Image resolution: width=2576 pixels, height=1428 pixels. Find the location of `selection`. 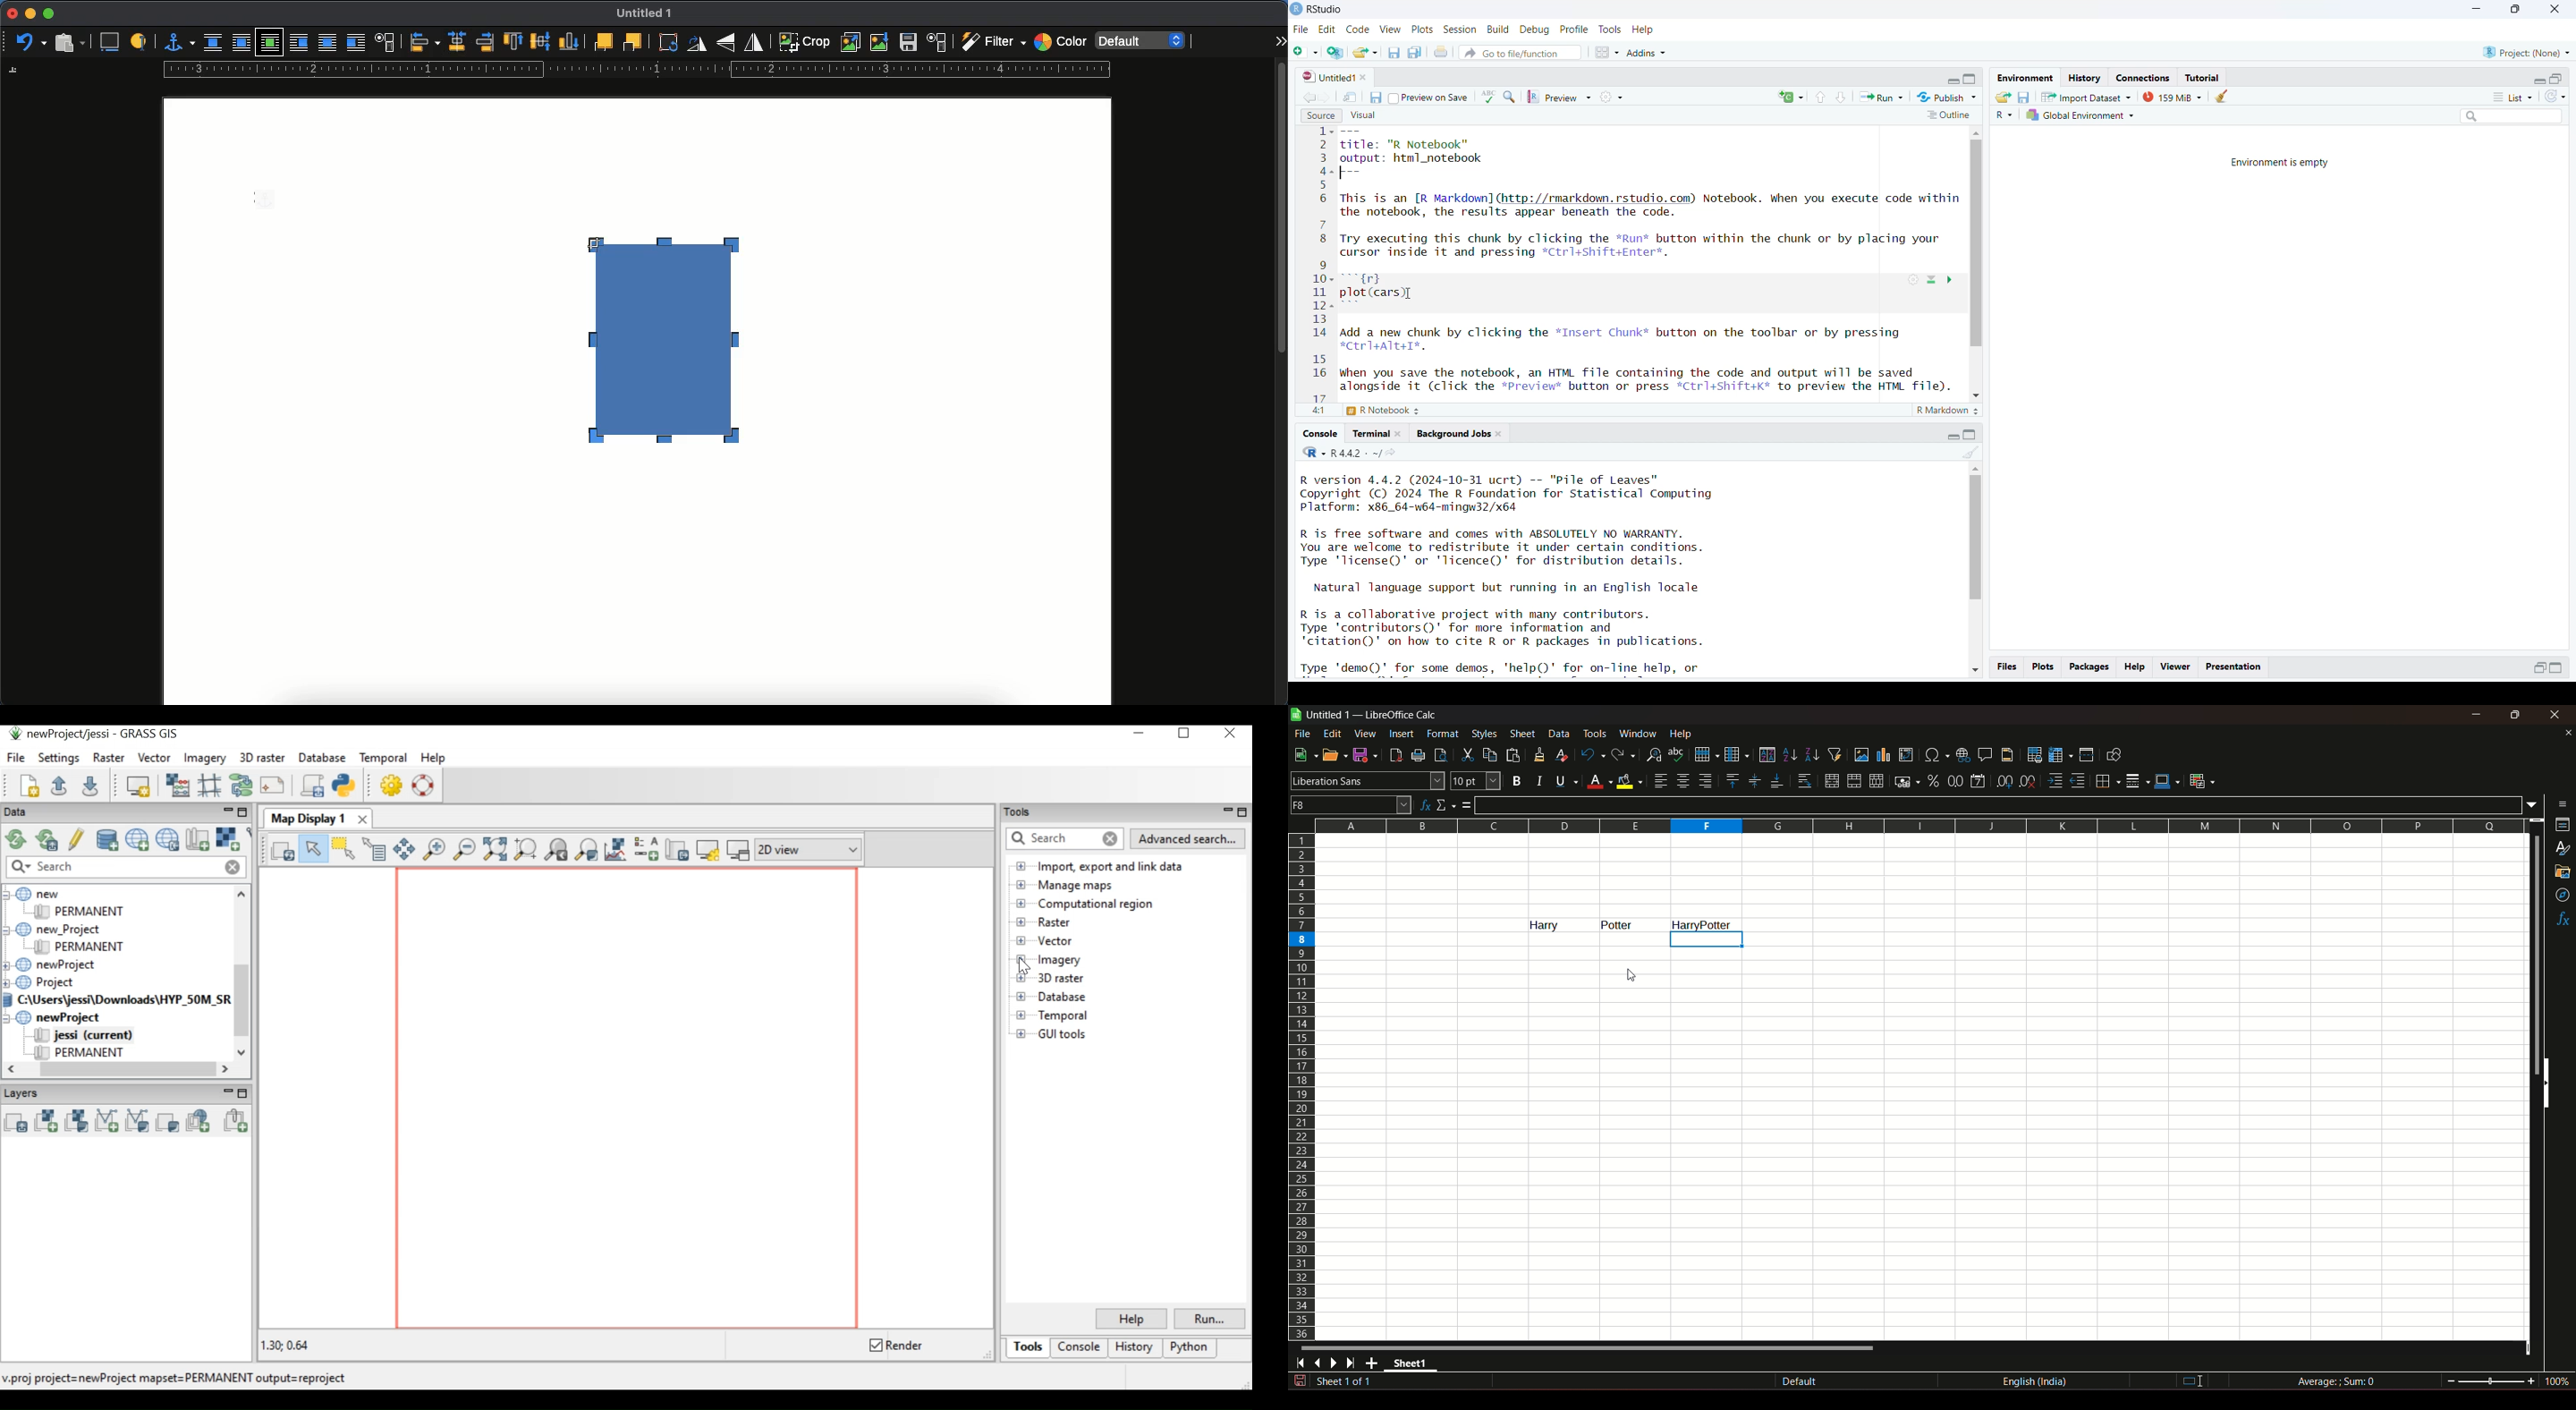

selection is located at coordinates (1708, 941).